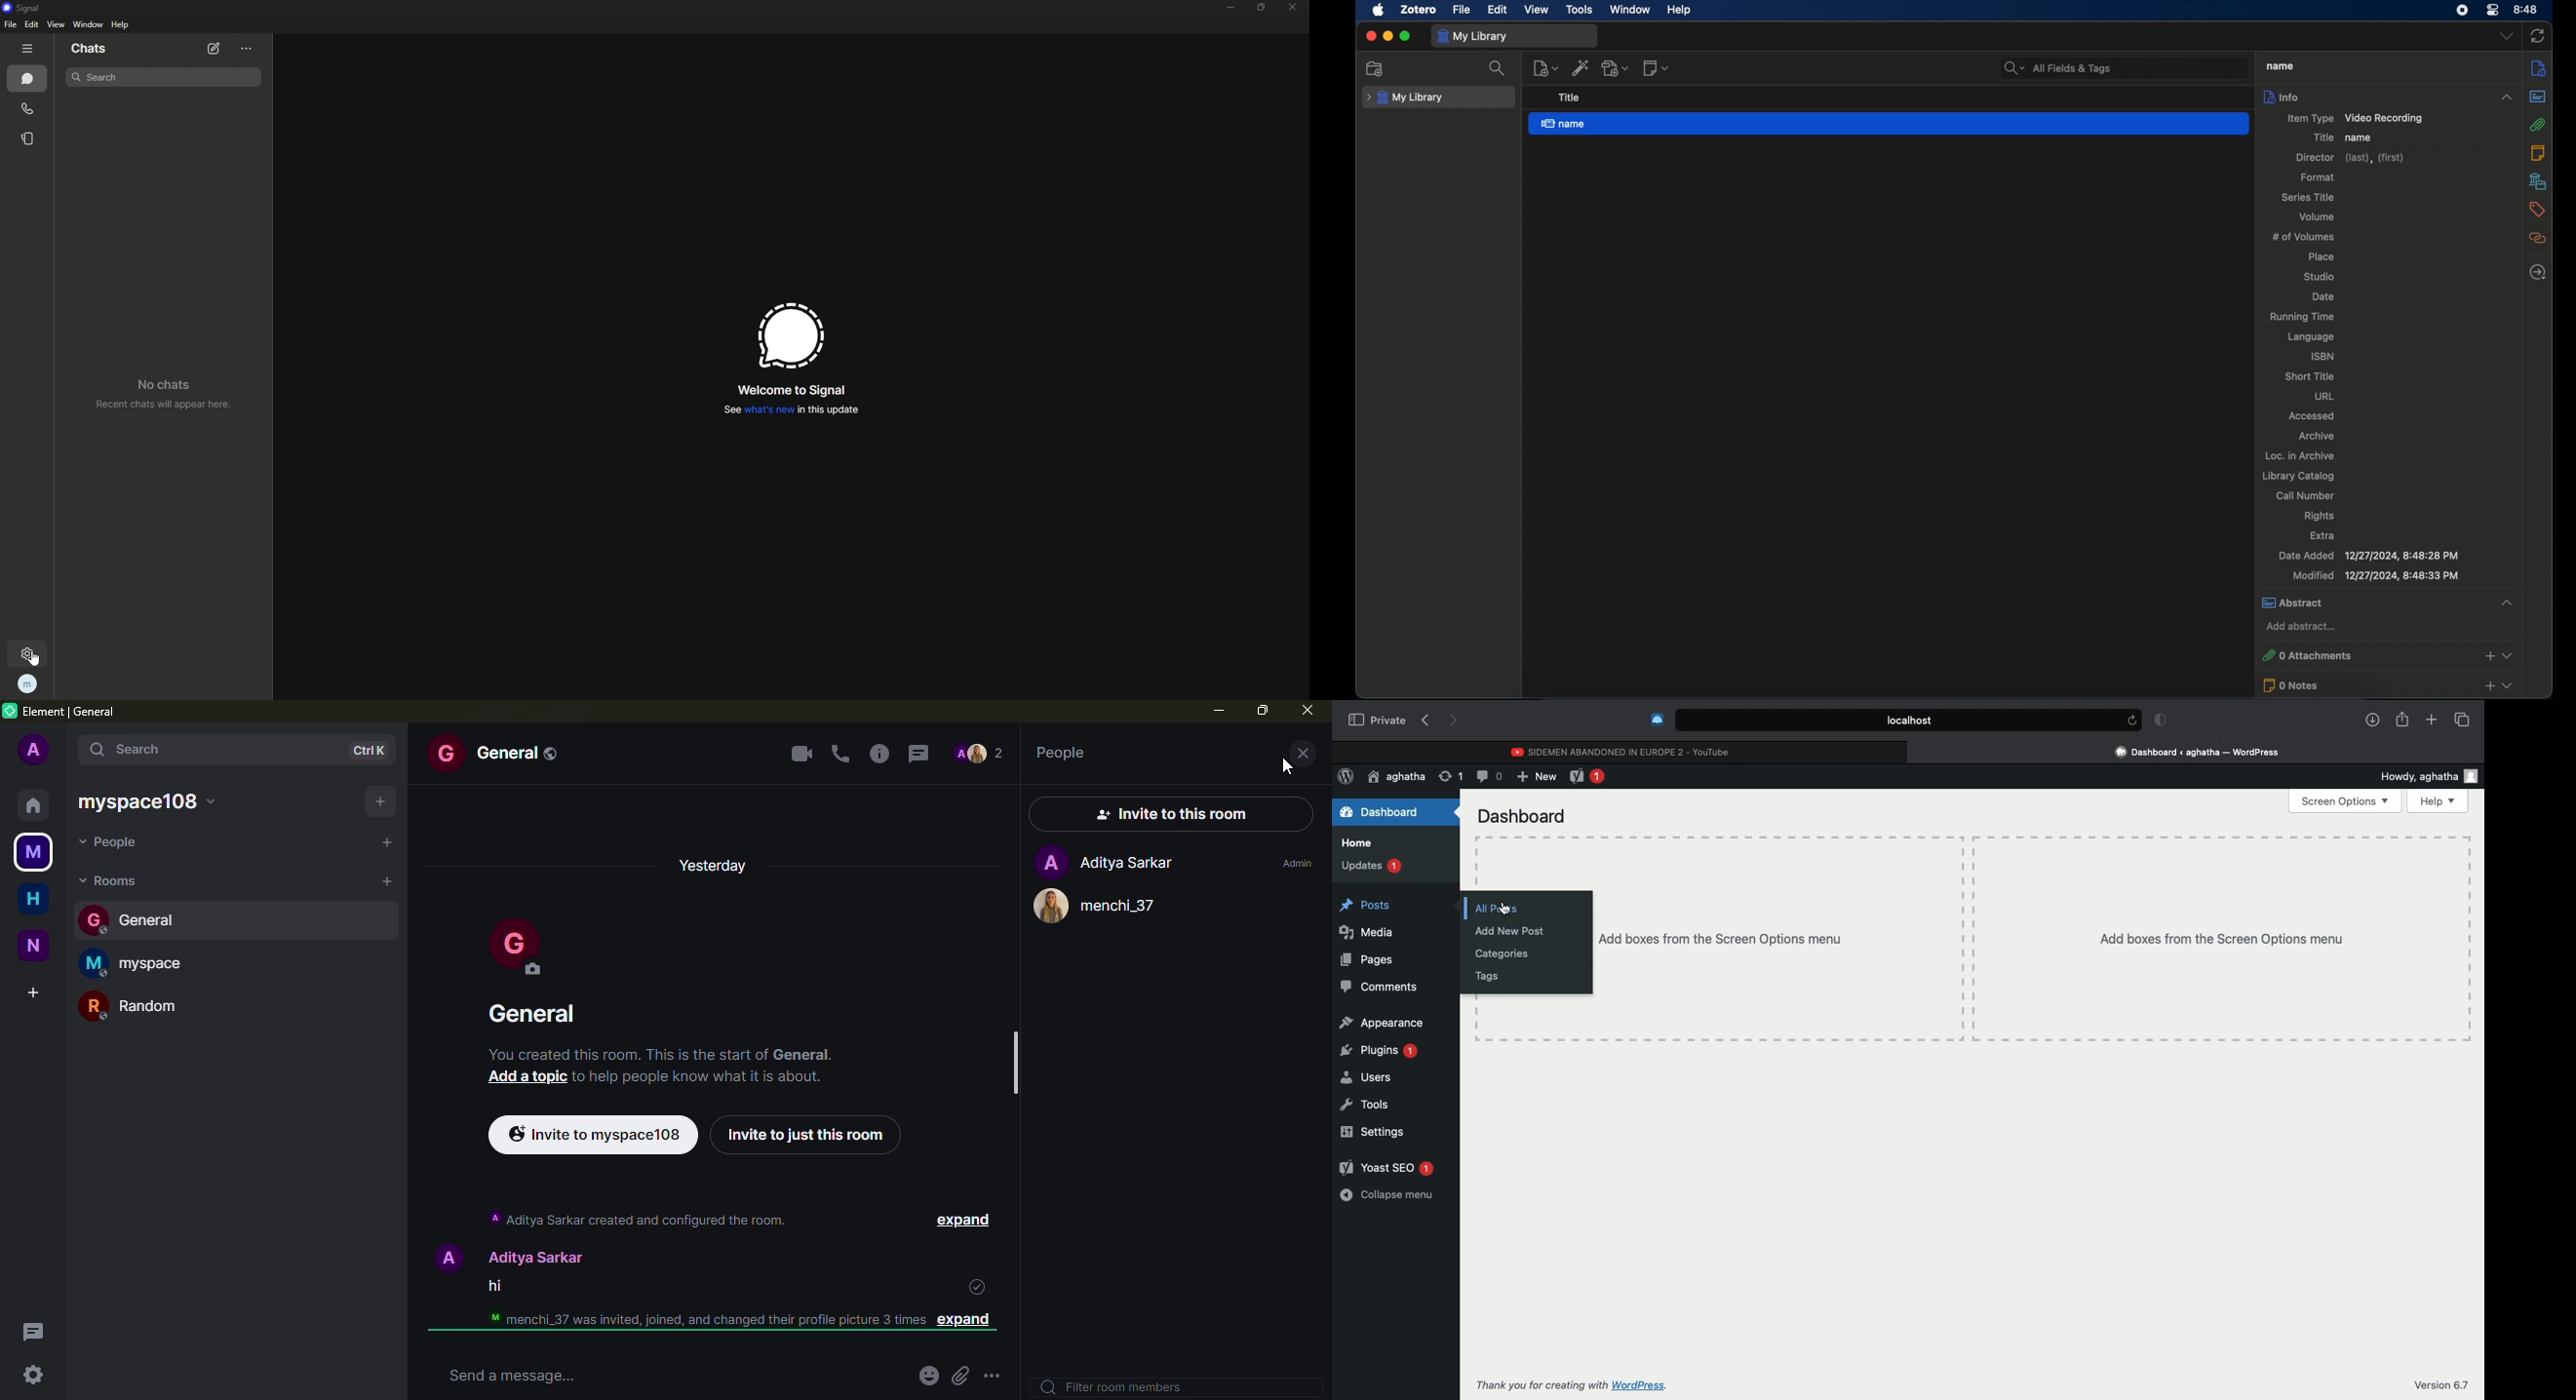  Describe the element at coordinates (166, 76) in the screenshot. I see `search` at that location.